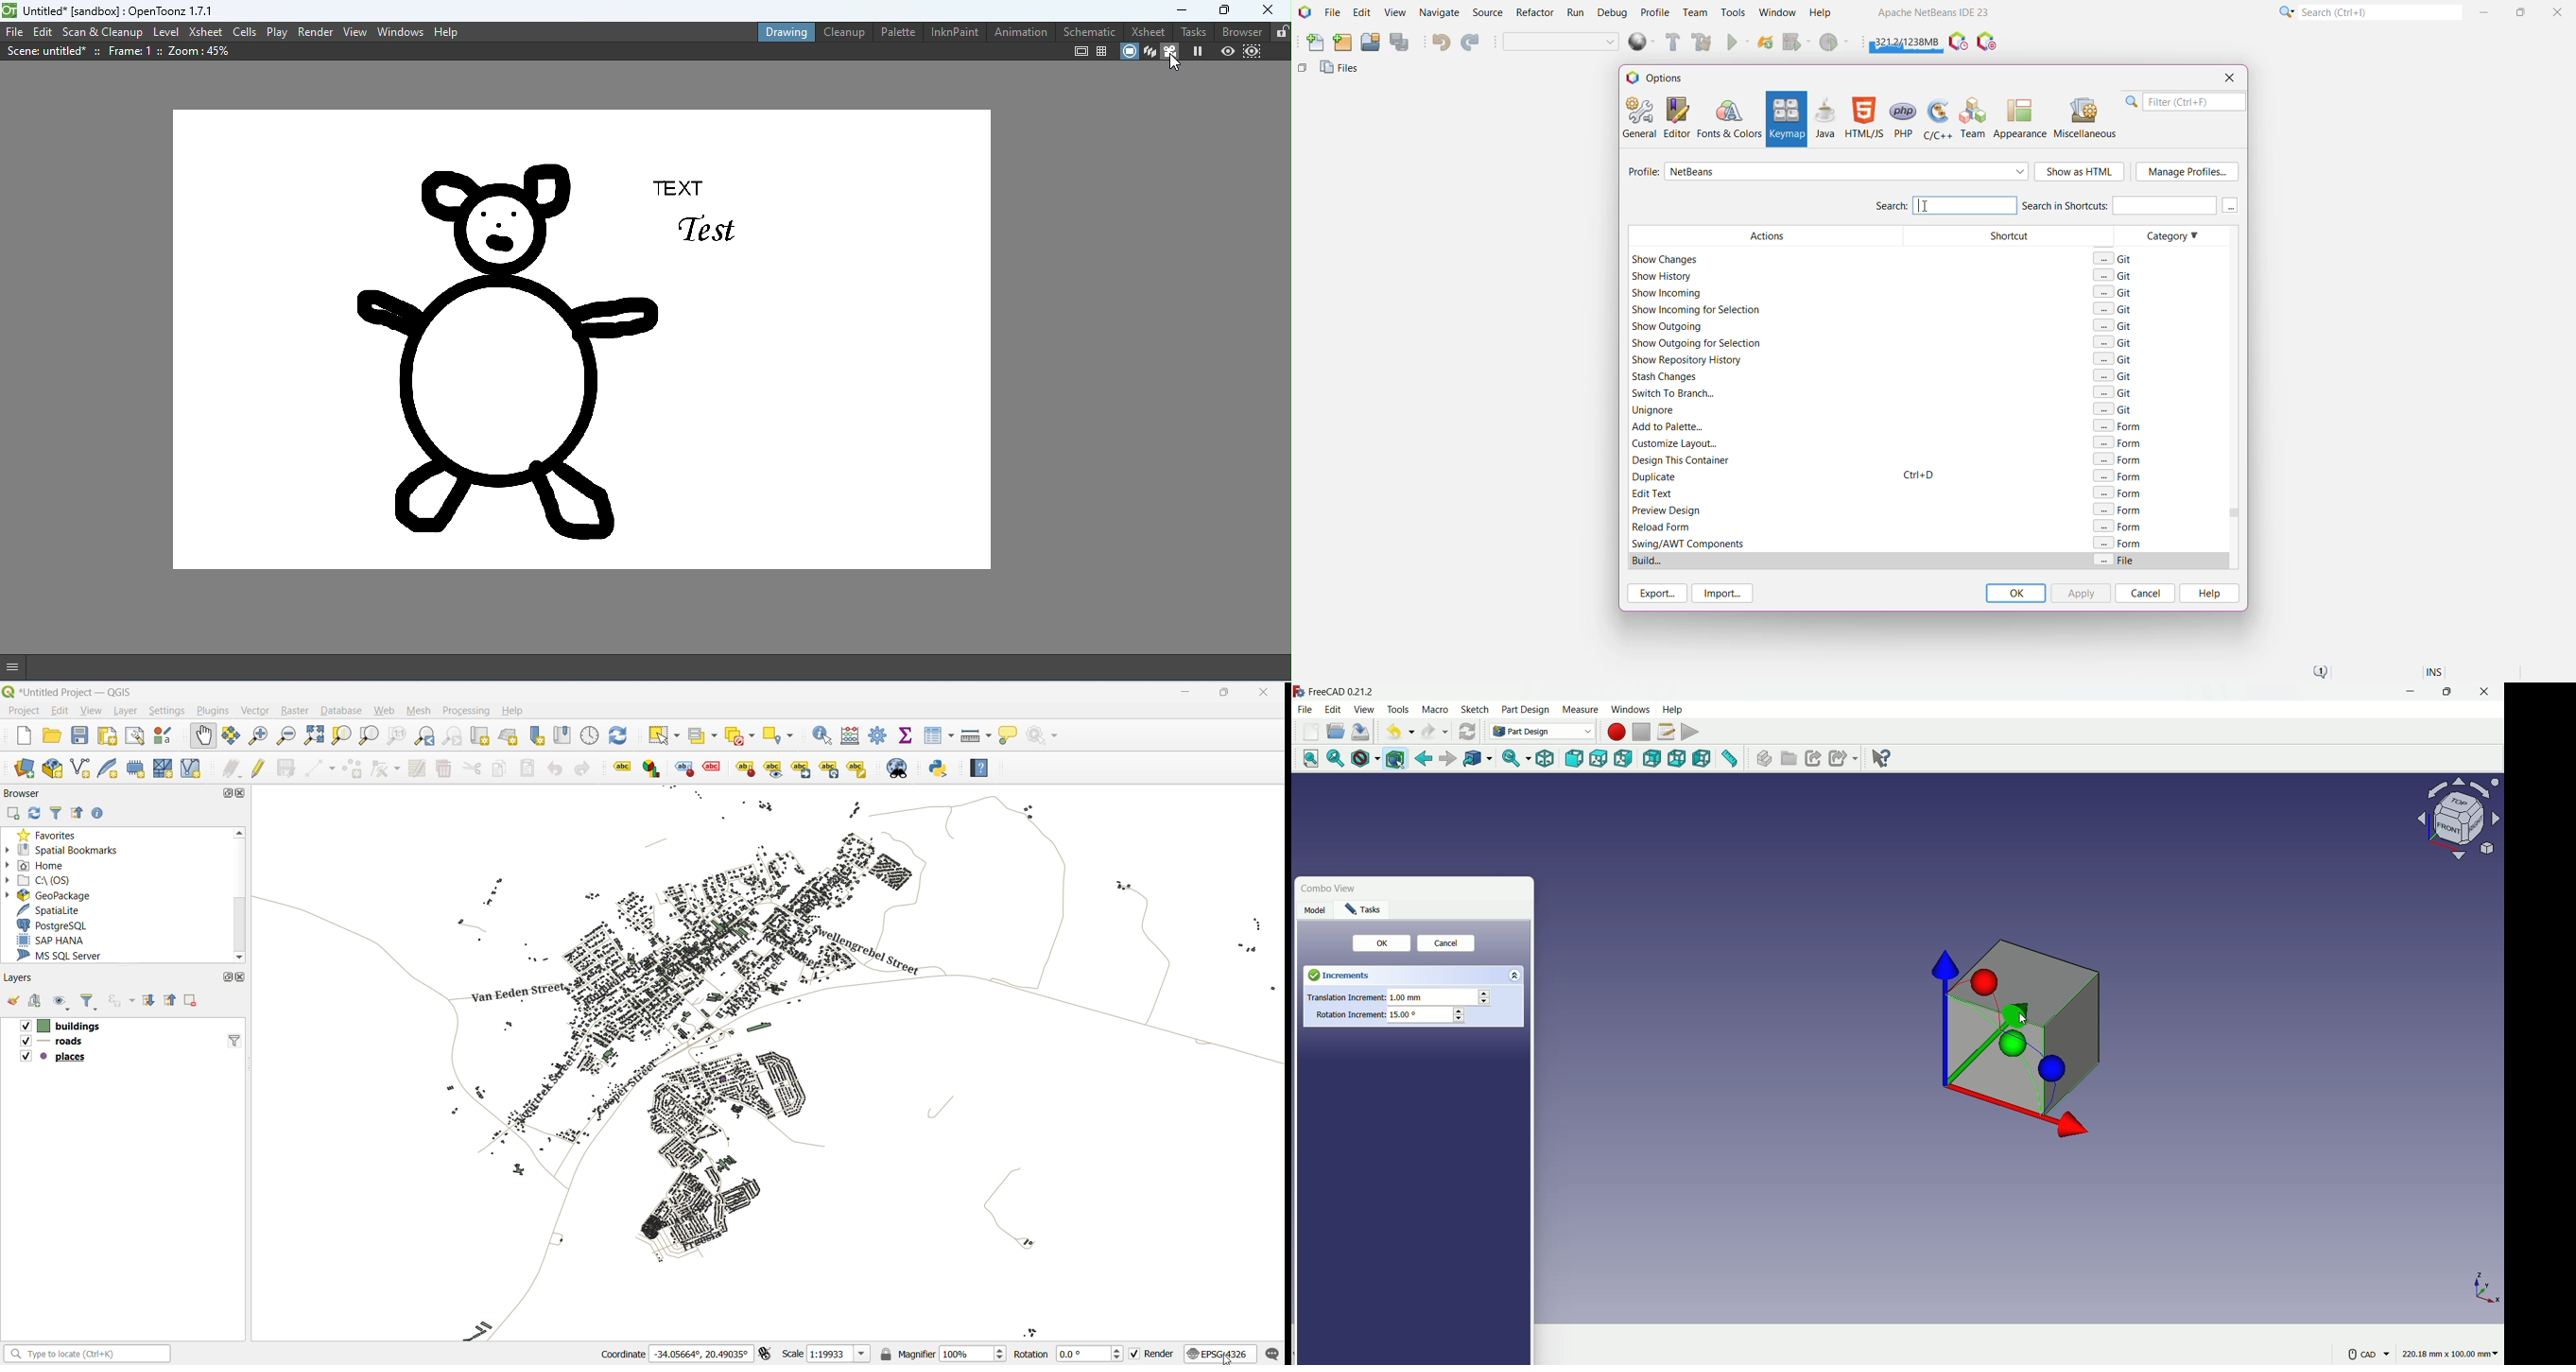 The height and width of the screenshot is (1372, 2576). What do you see at coordinates (1311, 732) in the screenshot?
I see `new file` at bounding box center [1311, 732].